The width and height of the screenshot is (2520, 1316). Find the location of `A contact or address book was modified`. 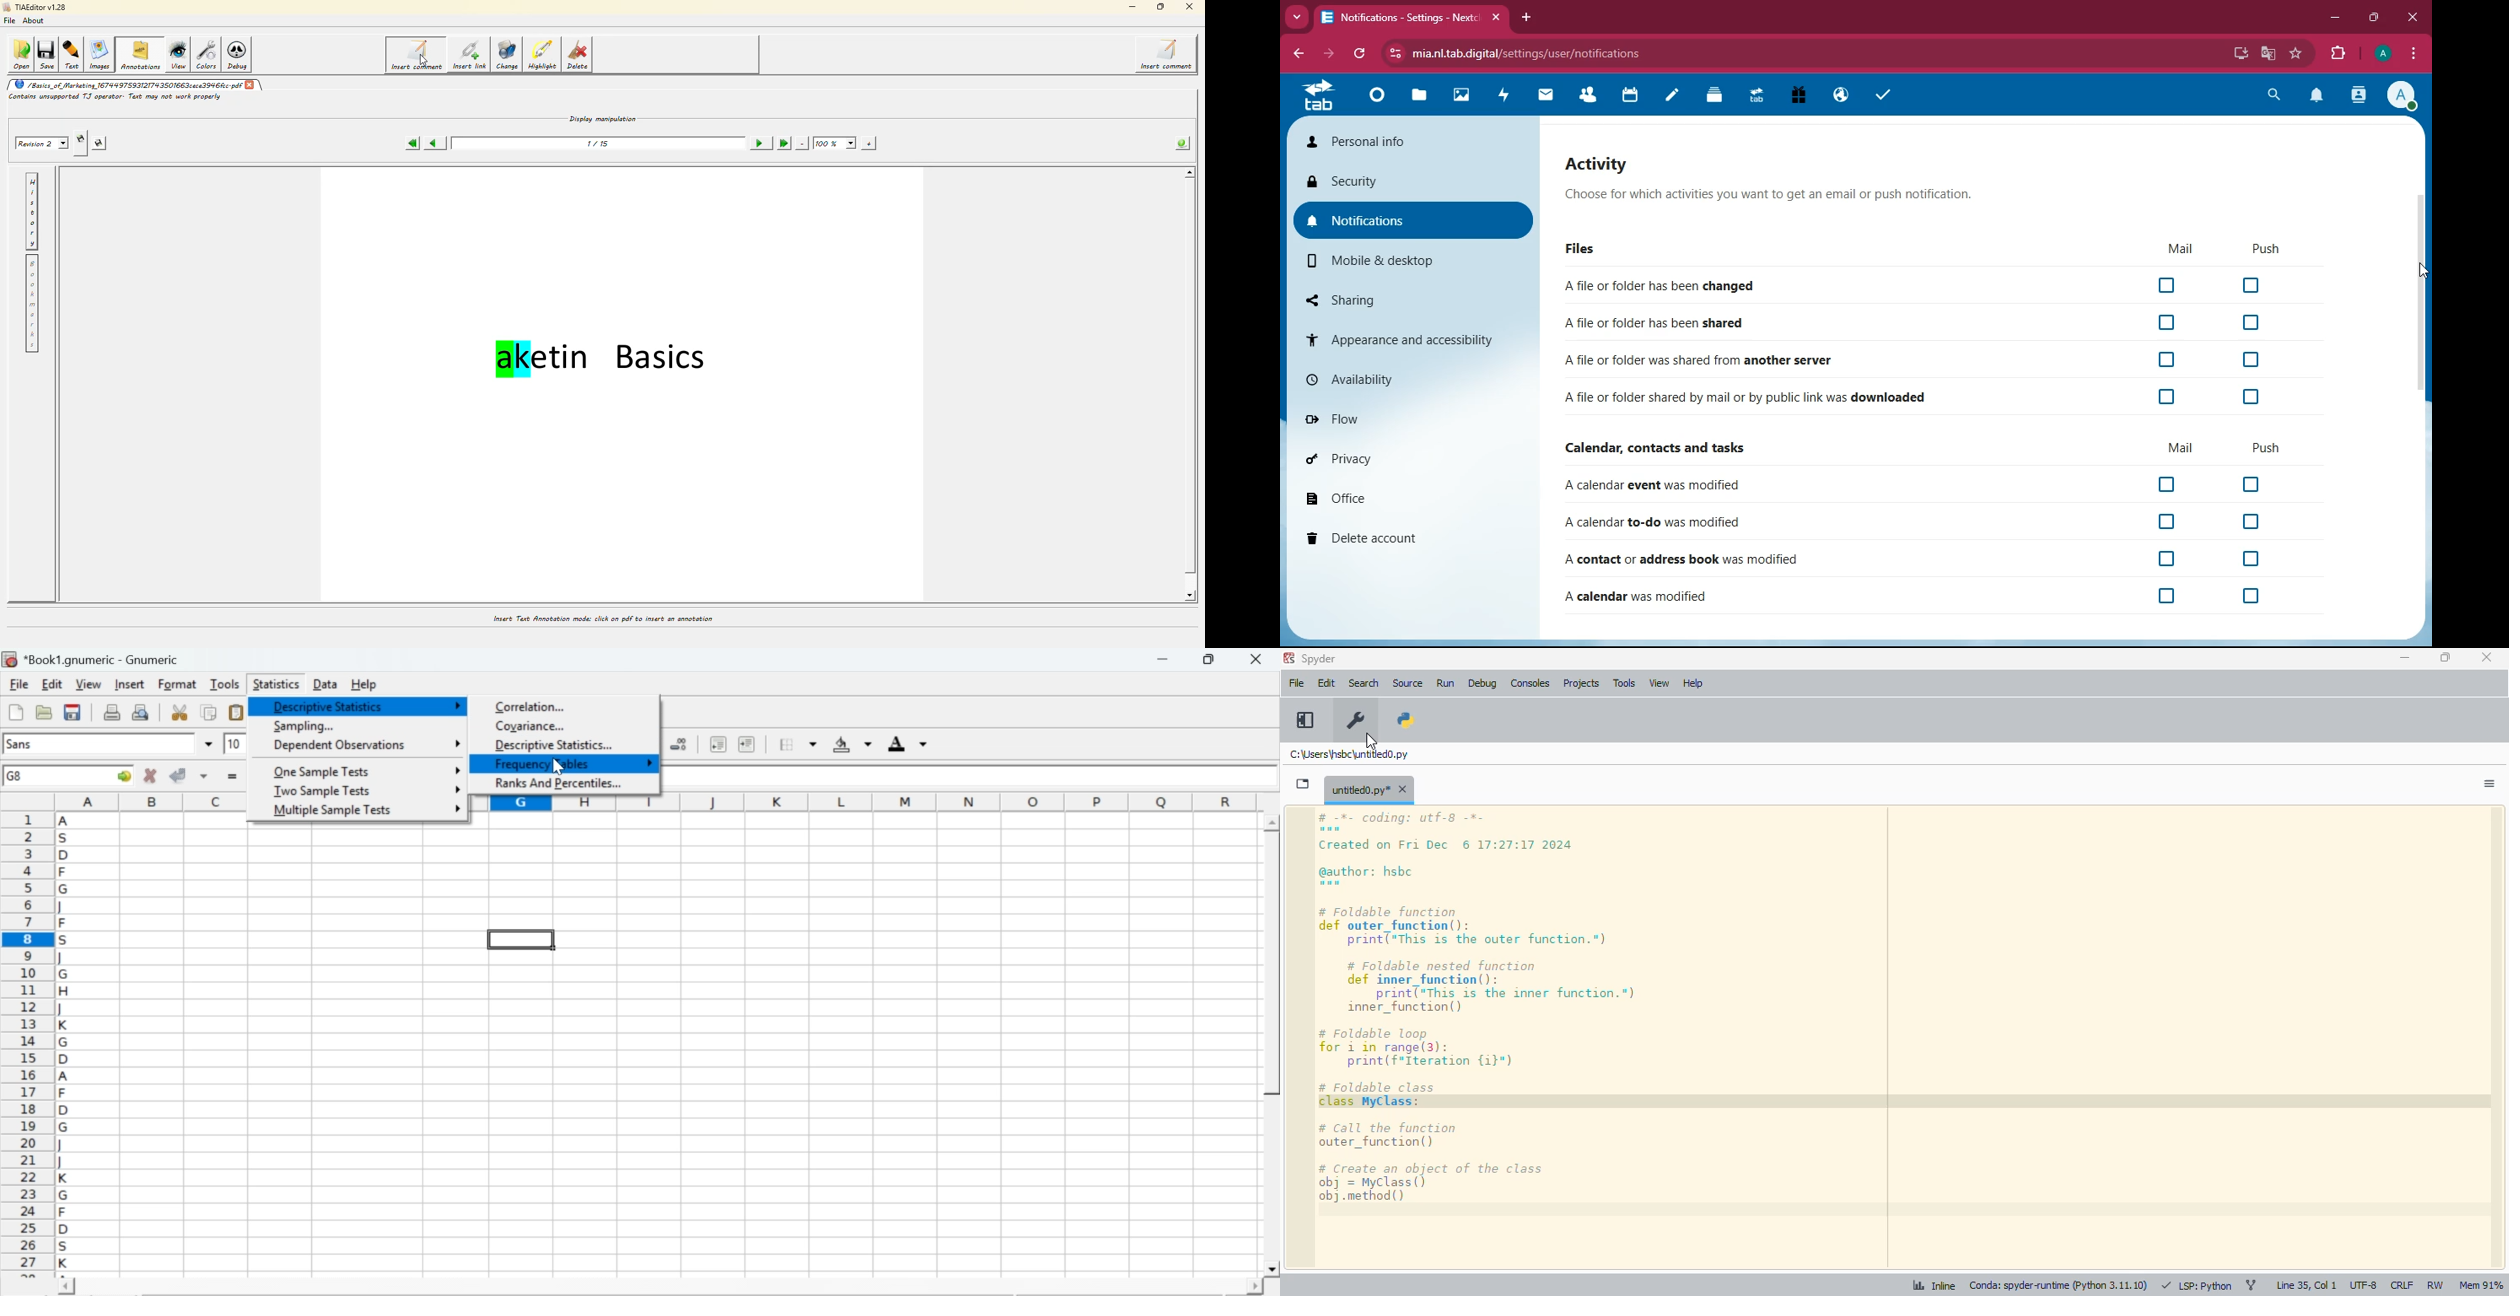

A contact or address book was modified is located at coordinates (1913, 559).